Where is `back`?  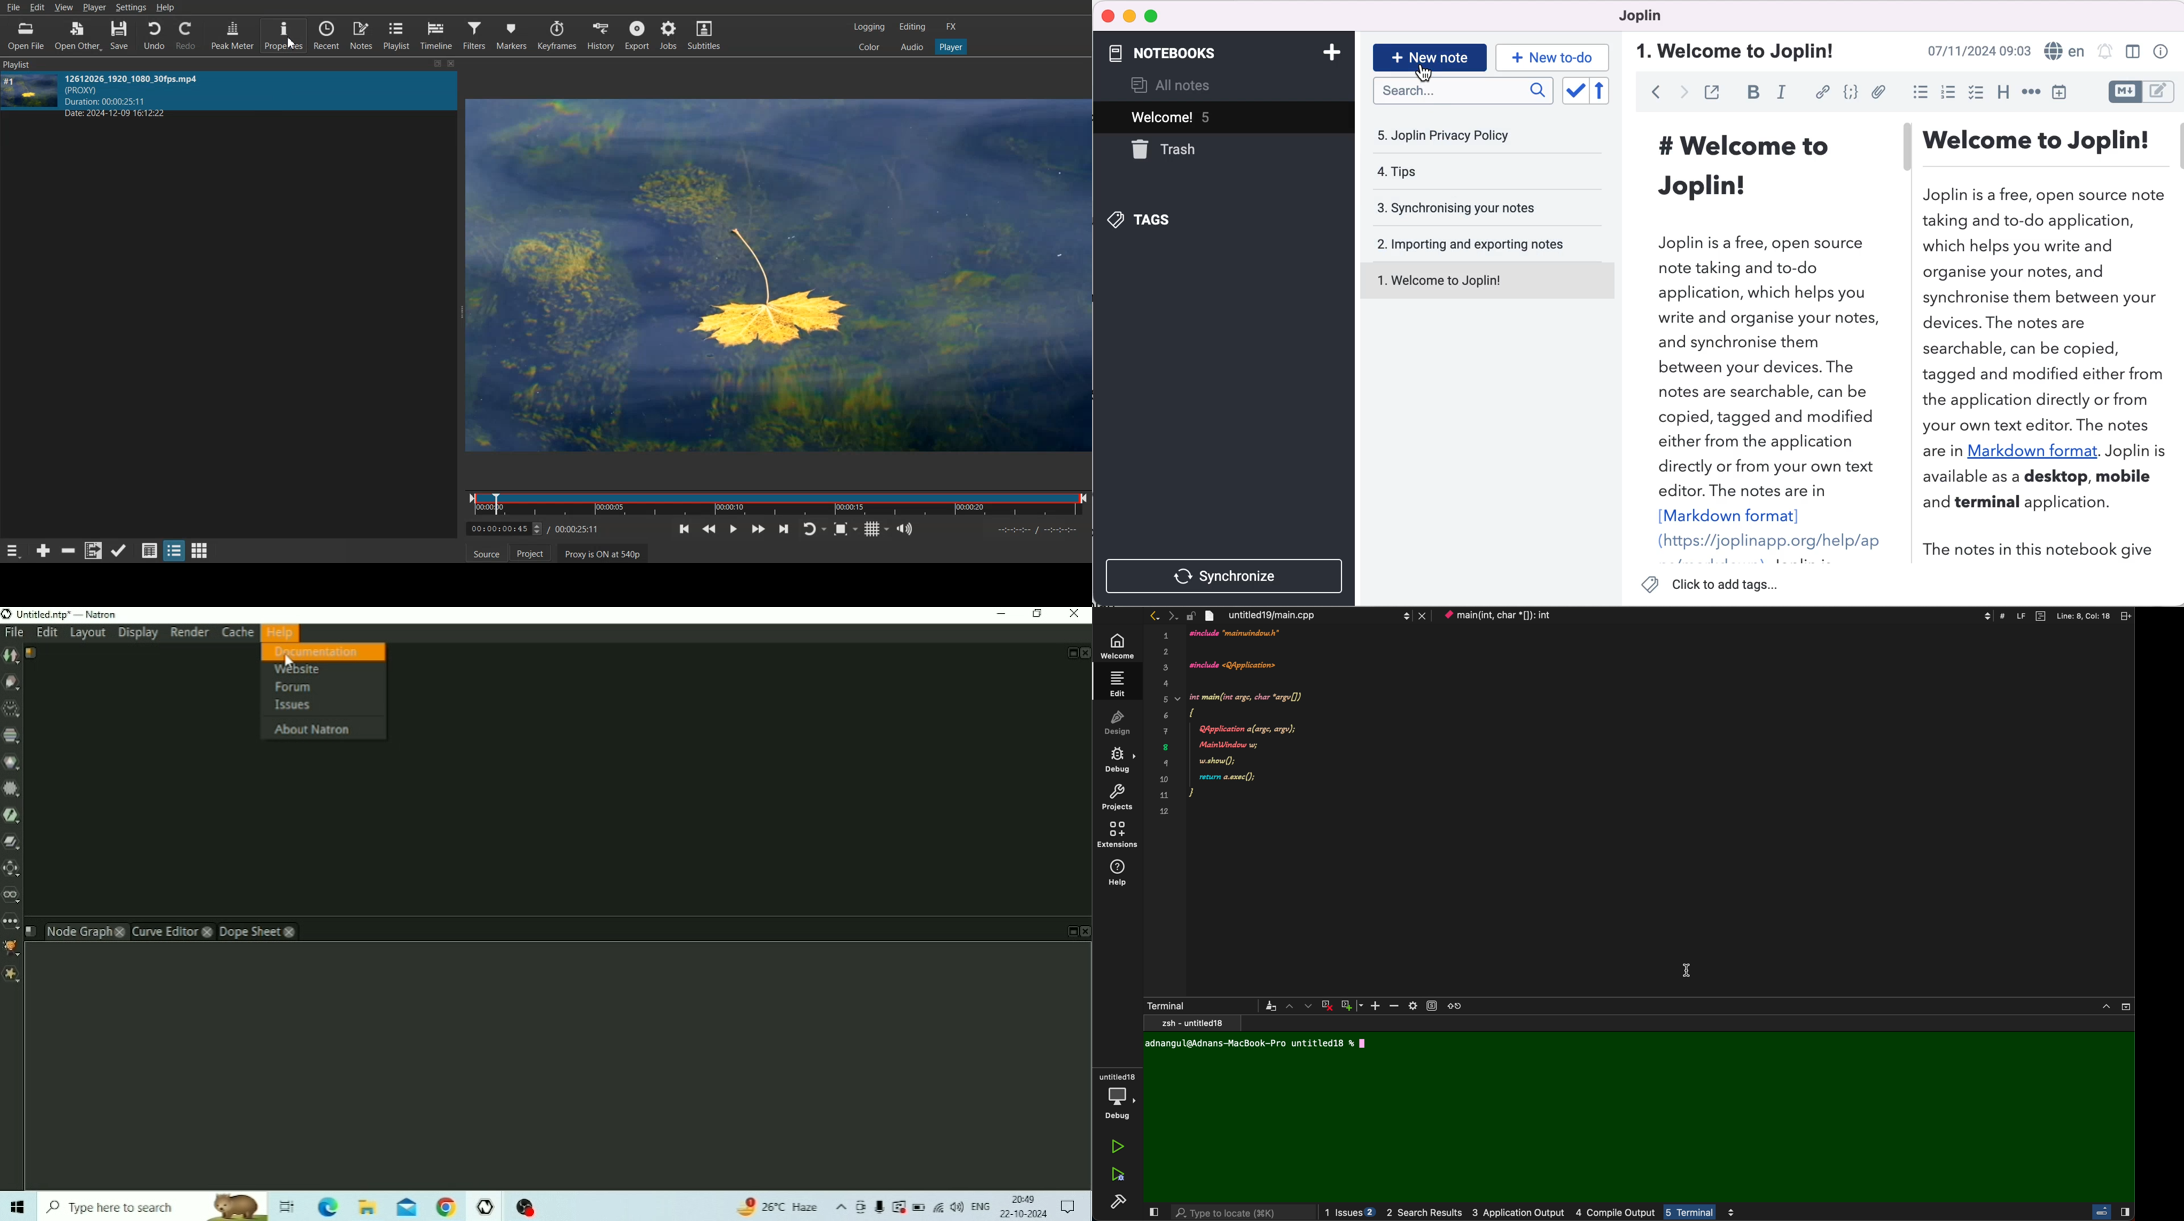
back is located at coordinates (1651, 92).